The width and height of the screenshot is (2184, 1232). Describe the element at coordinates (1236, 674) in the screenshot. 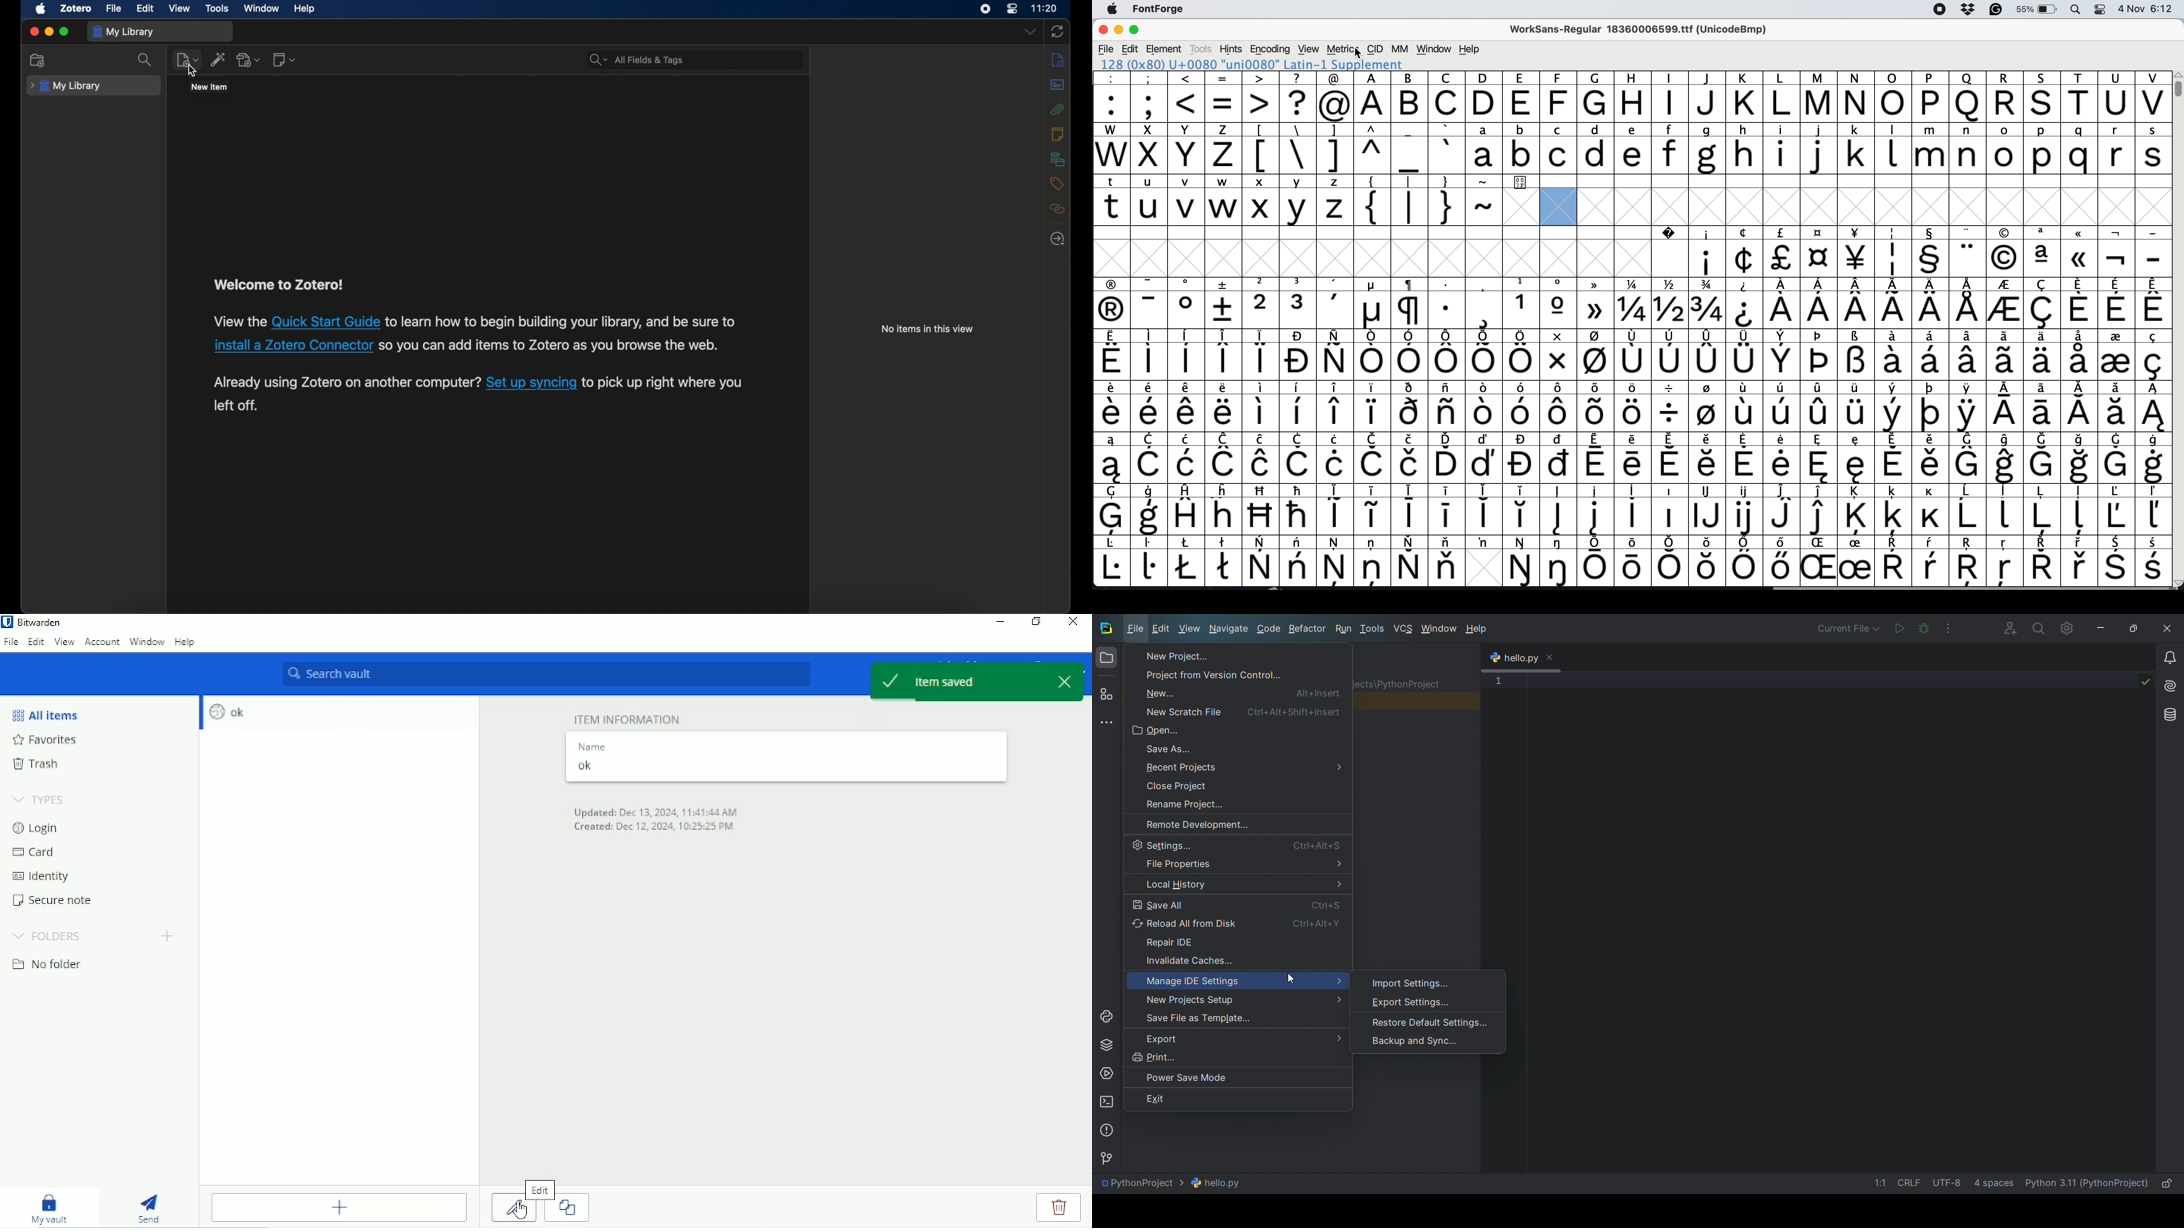

I see `project from version control` at that location.